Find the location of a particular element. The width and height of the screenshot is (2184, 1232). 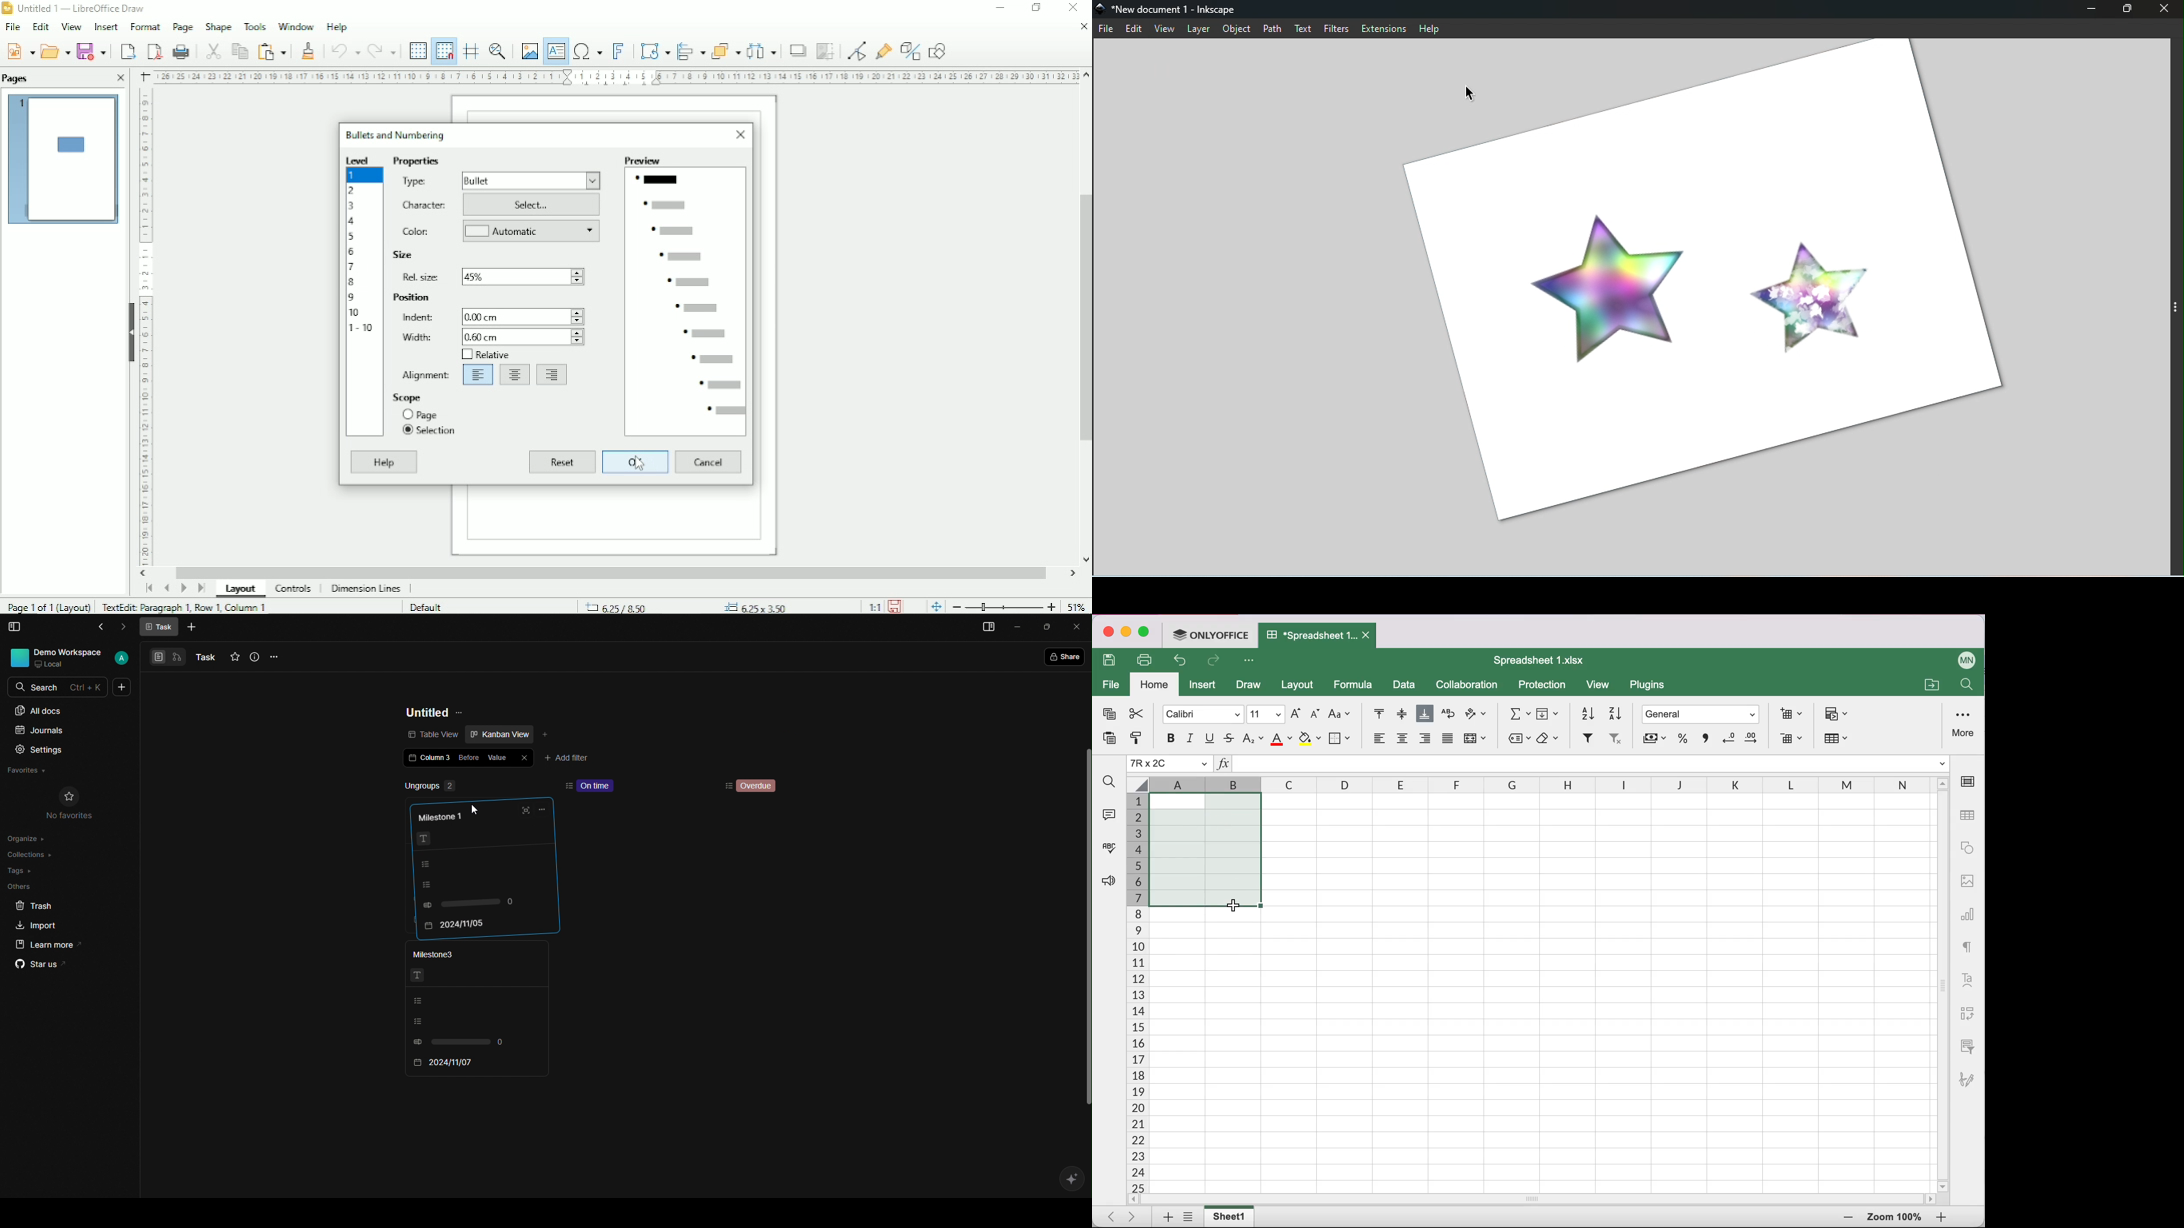

comments is located at coordinates (1108, 813).